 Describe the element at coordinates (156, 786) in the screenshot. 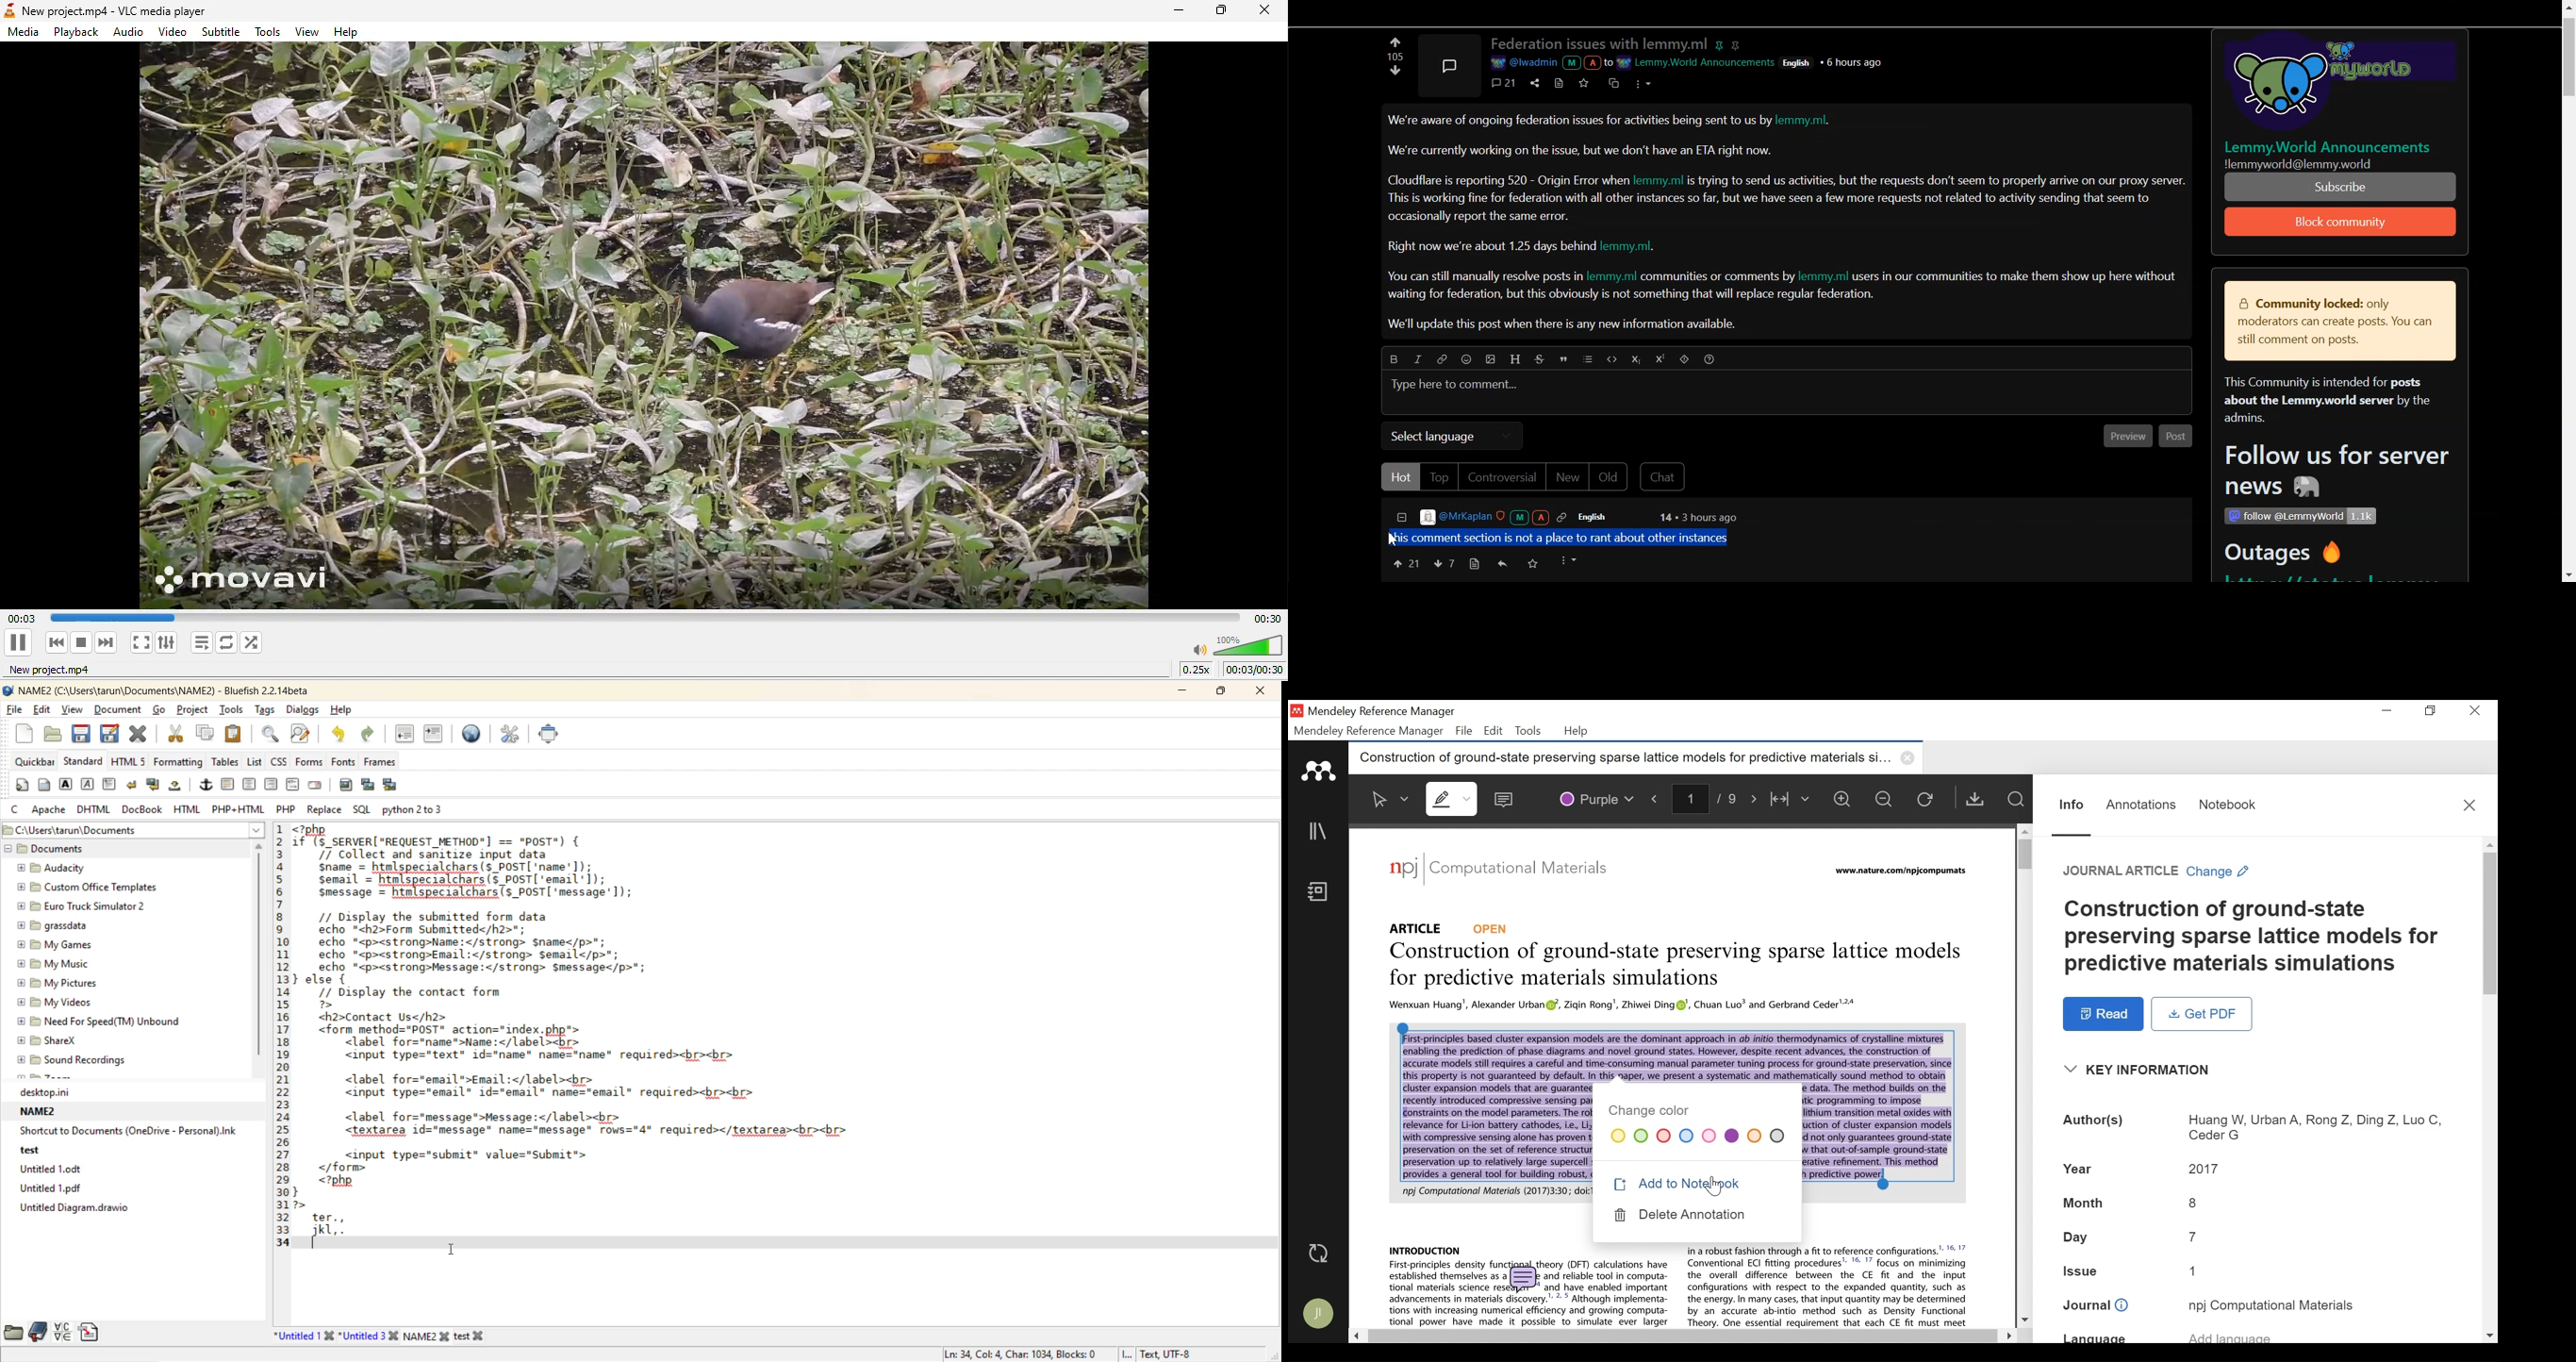

I see `break and clear` at that location.